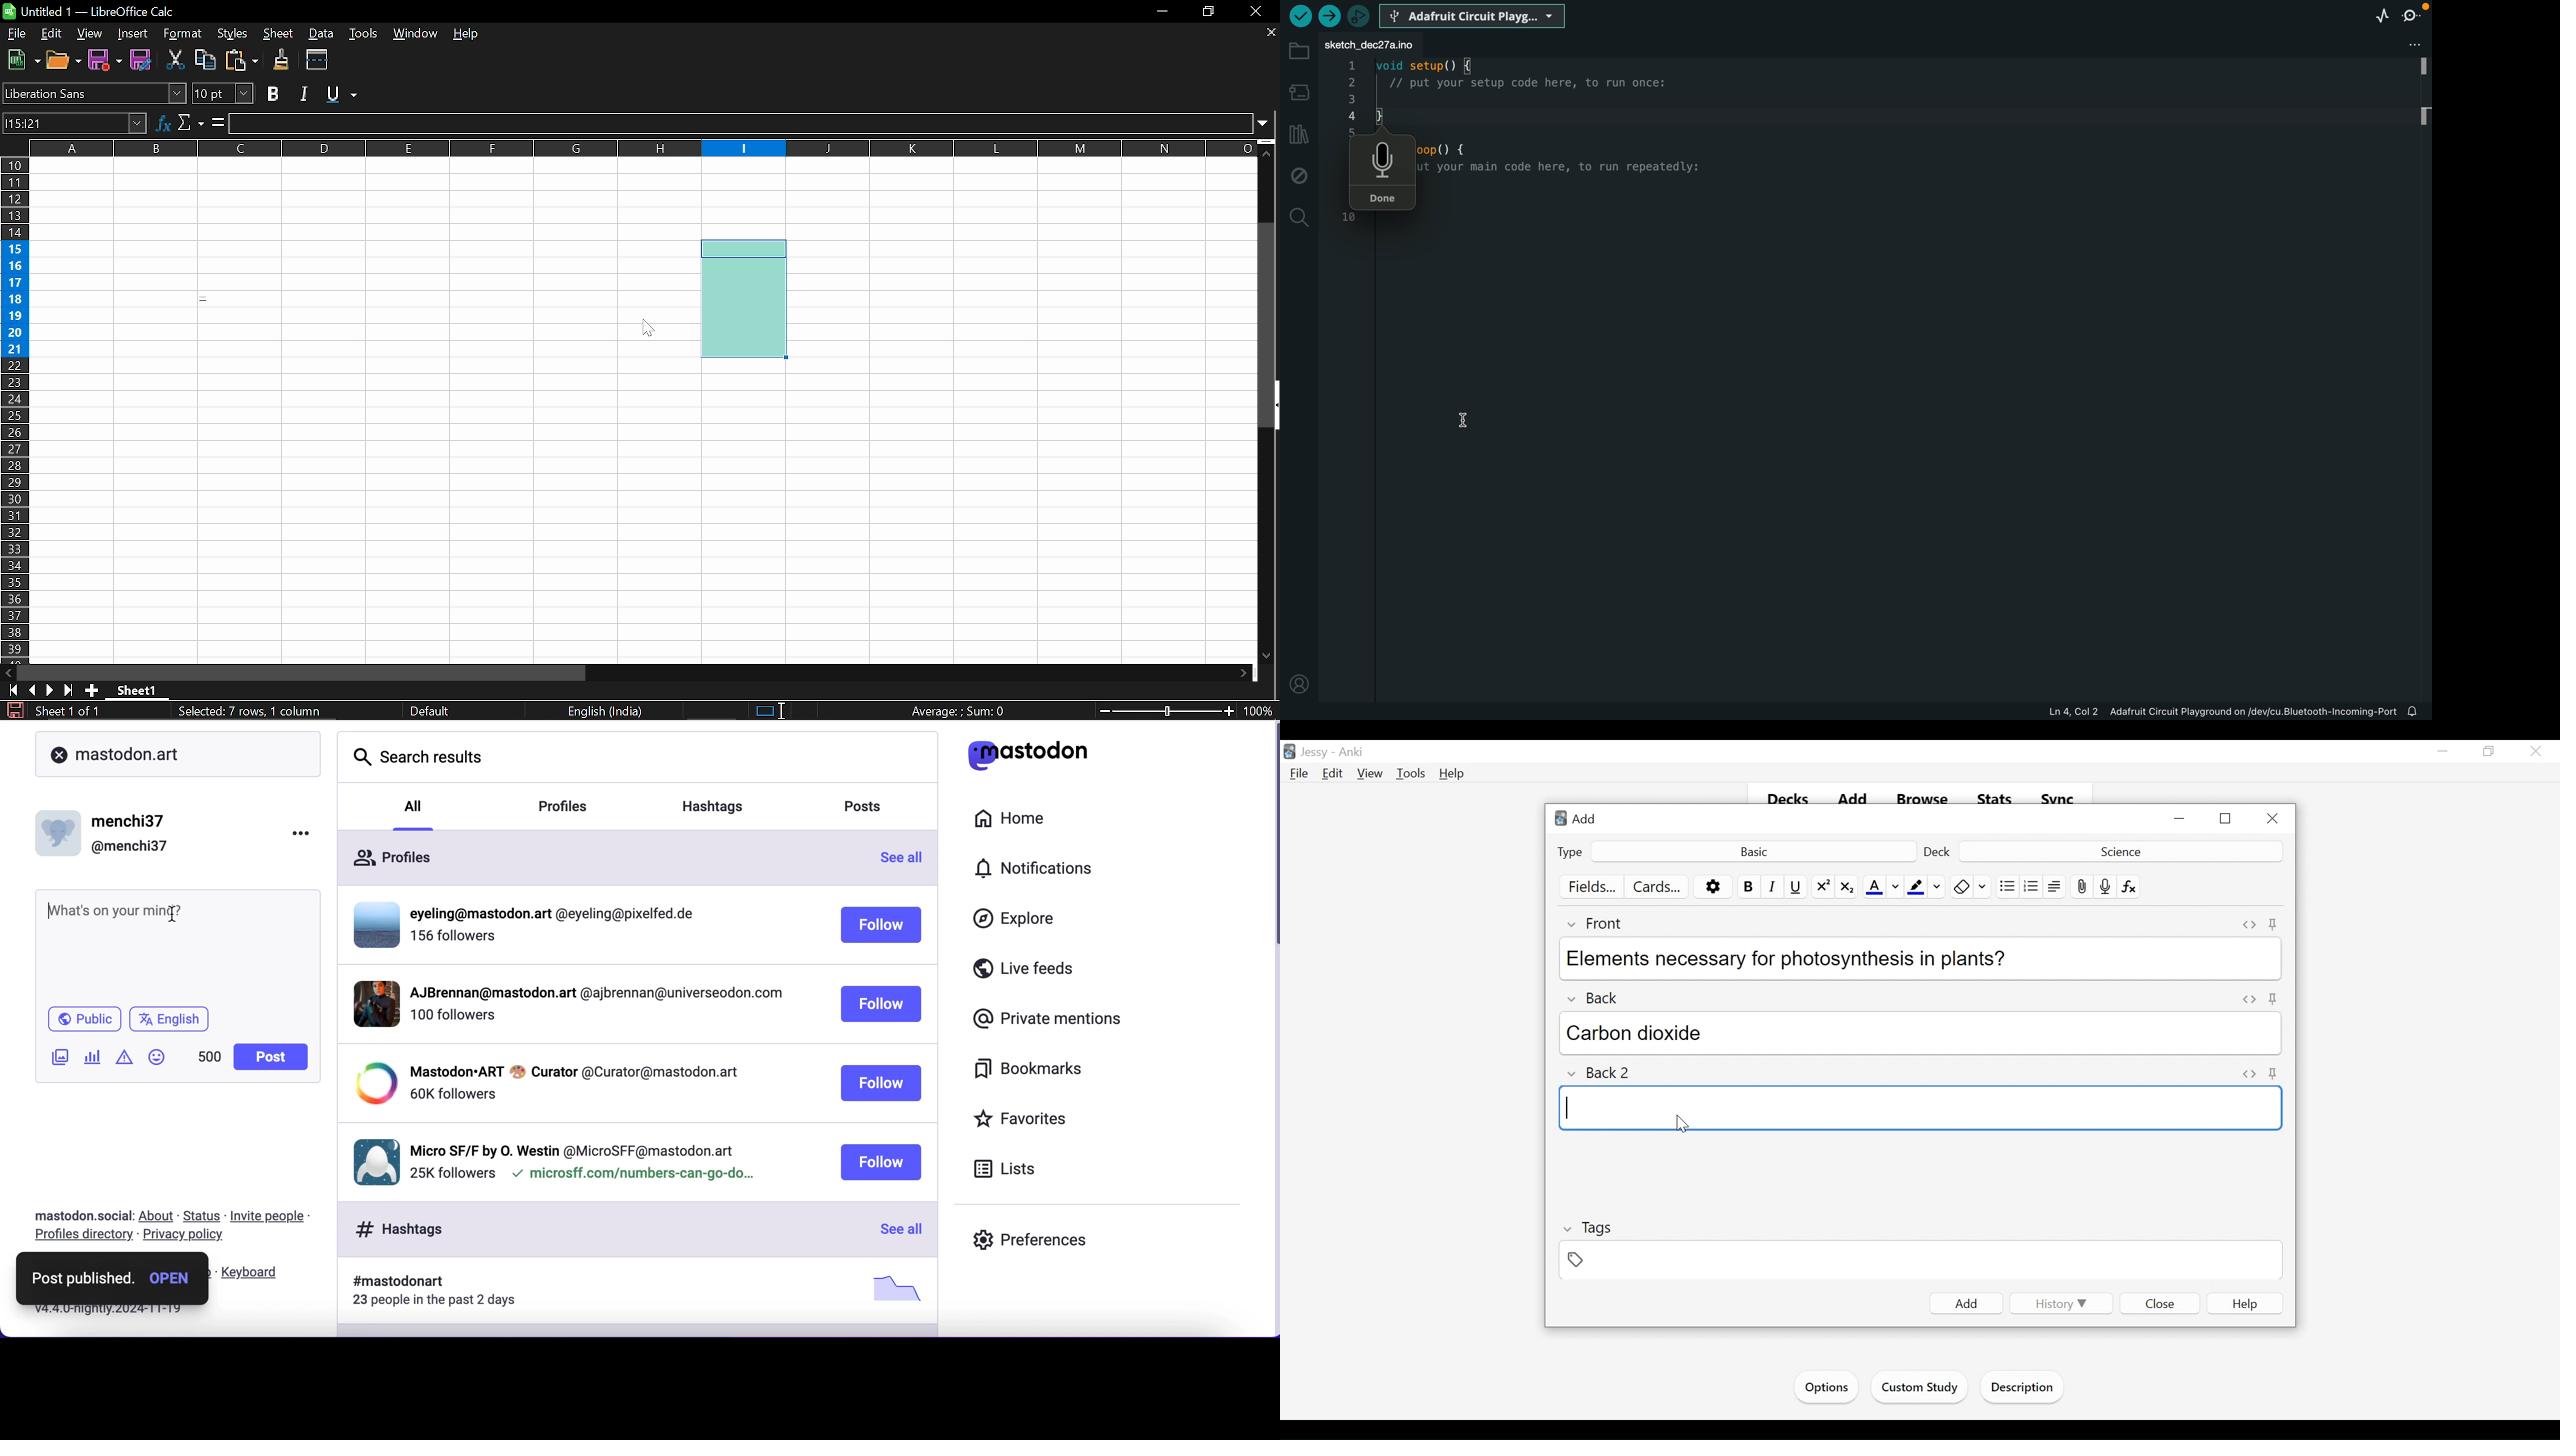 Image resolution: width=2576 pixels, height=1456 pixels. I want to click on File, so click(1299, 774).